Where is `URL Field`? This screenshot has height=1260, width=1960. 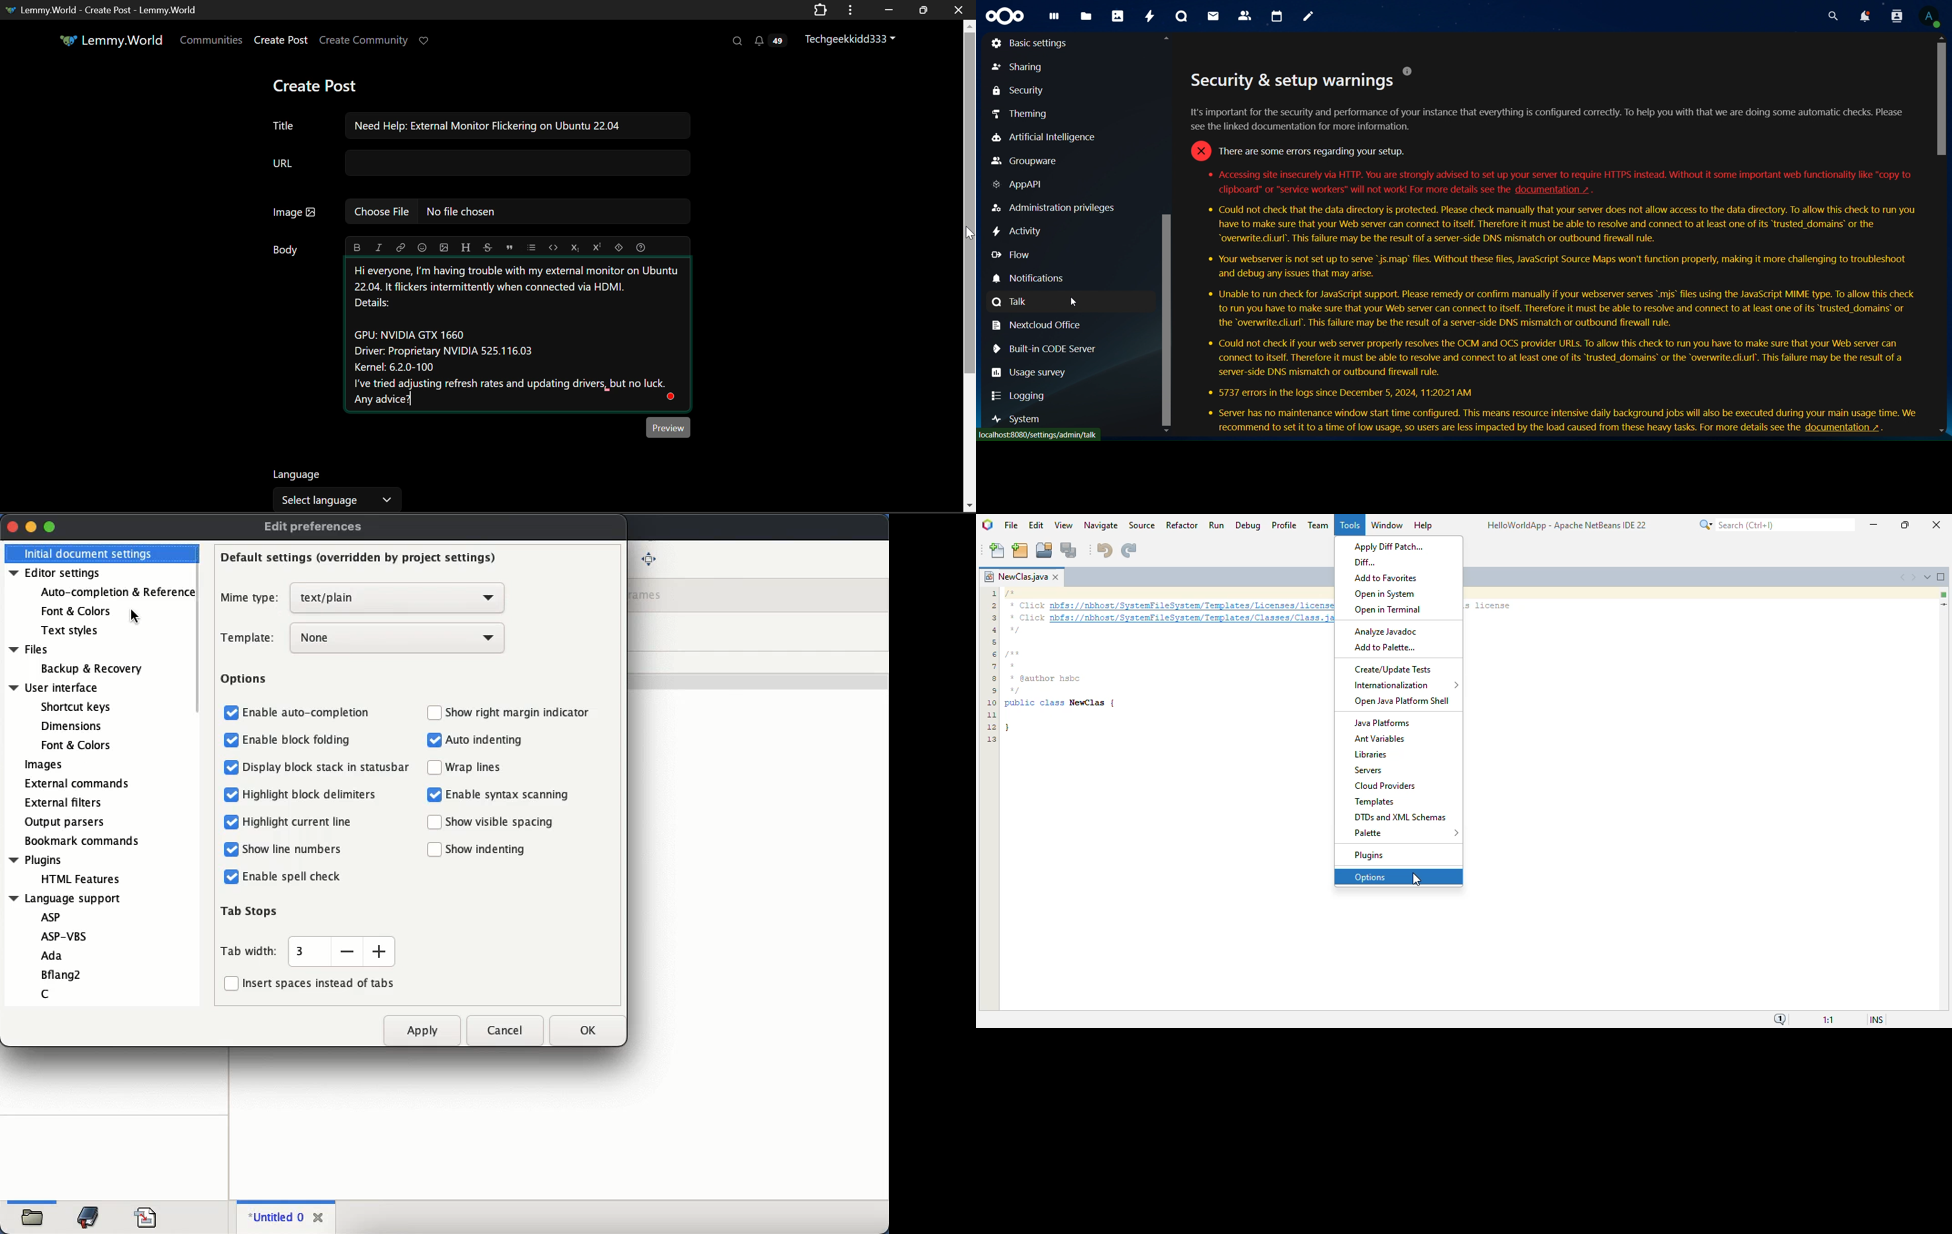 URL Field is located at coordinates (473, 162).